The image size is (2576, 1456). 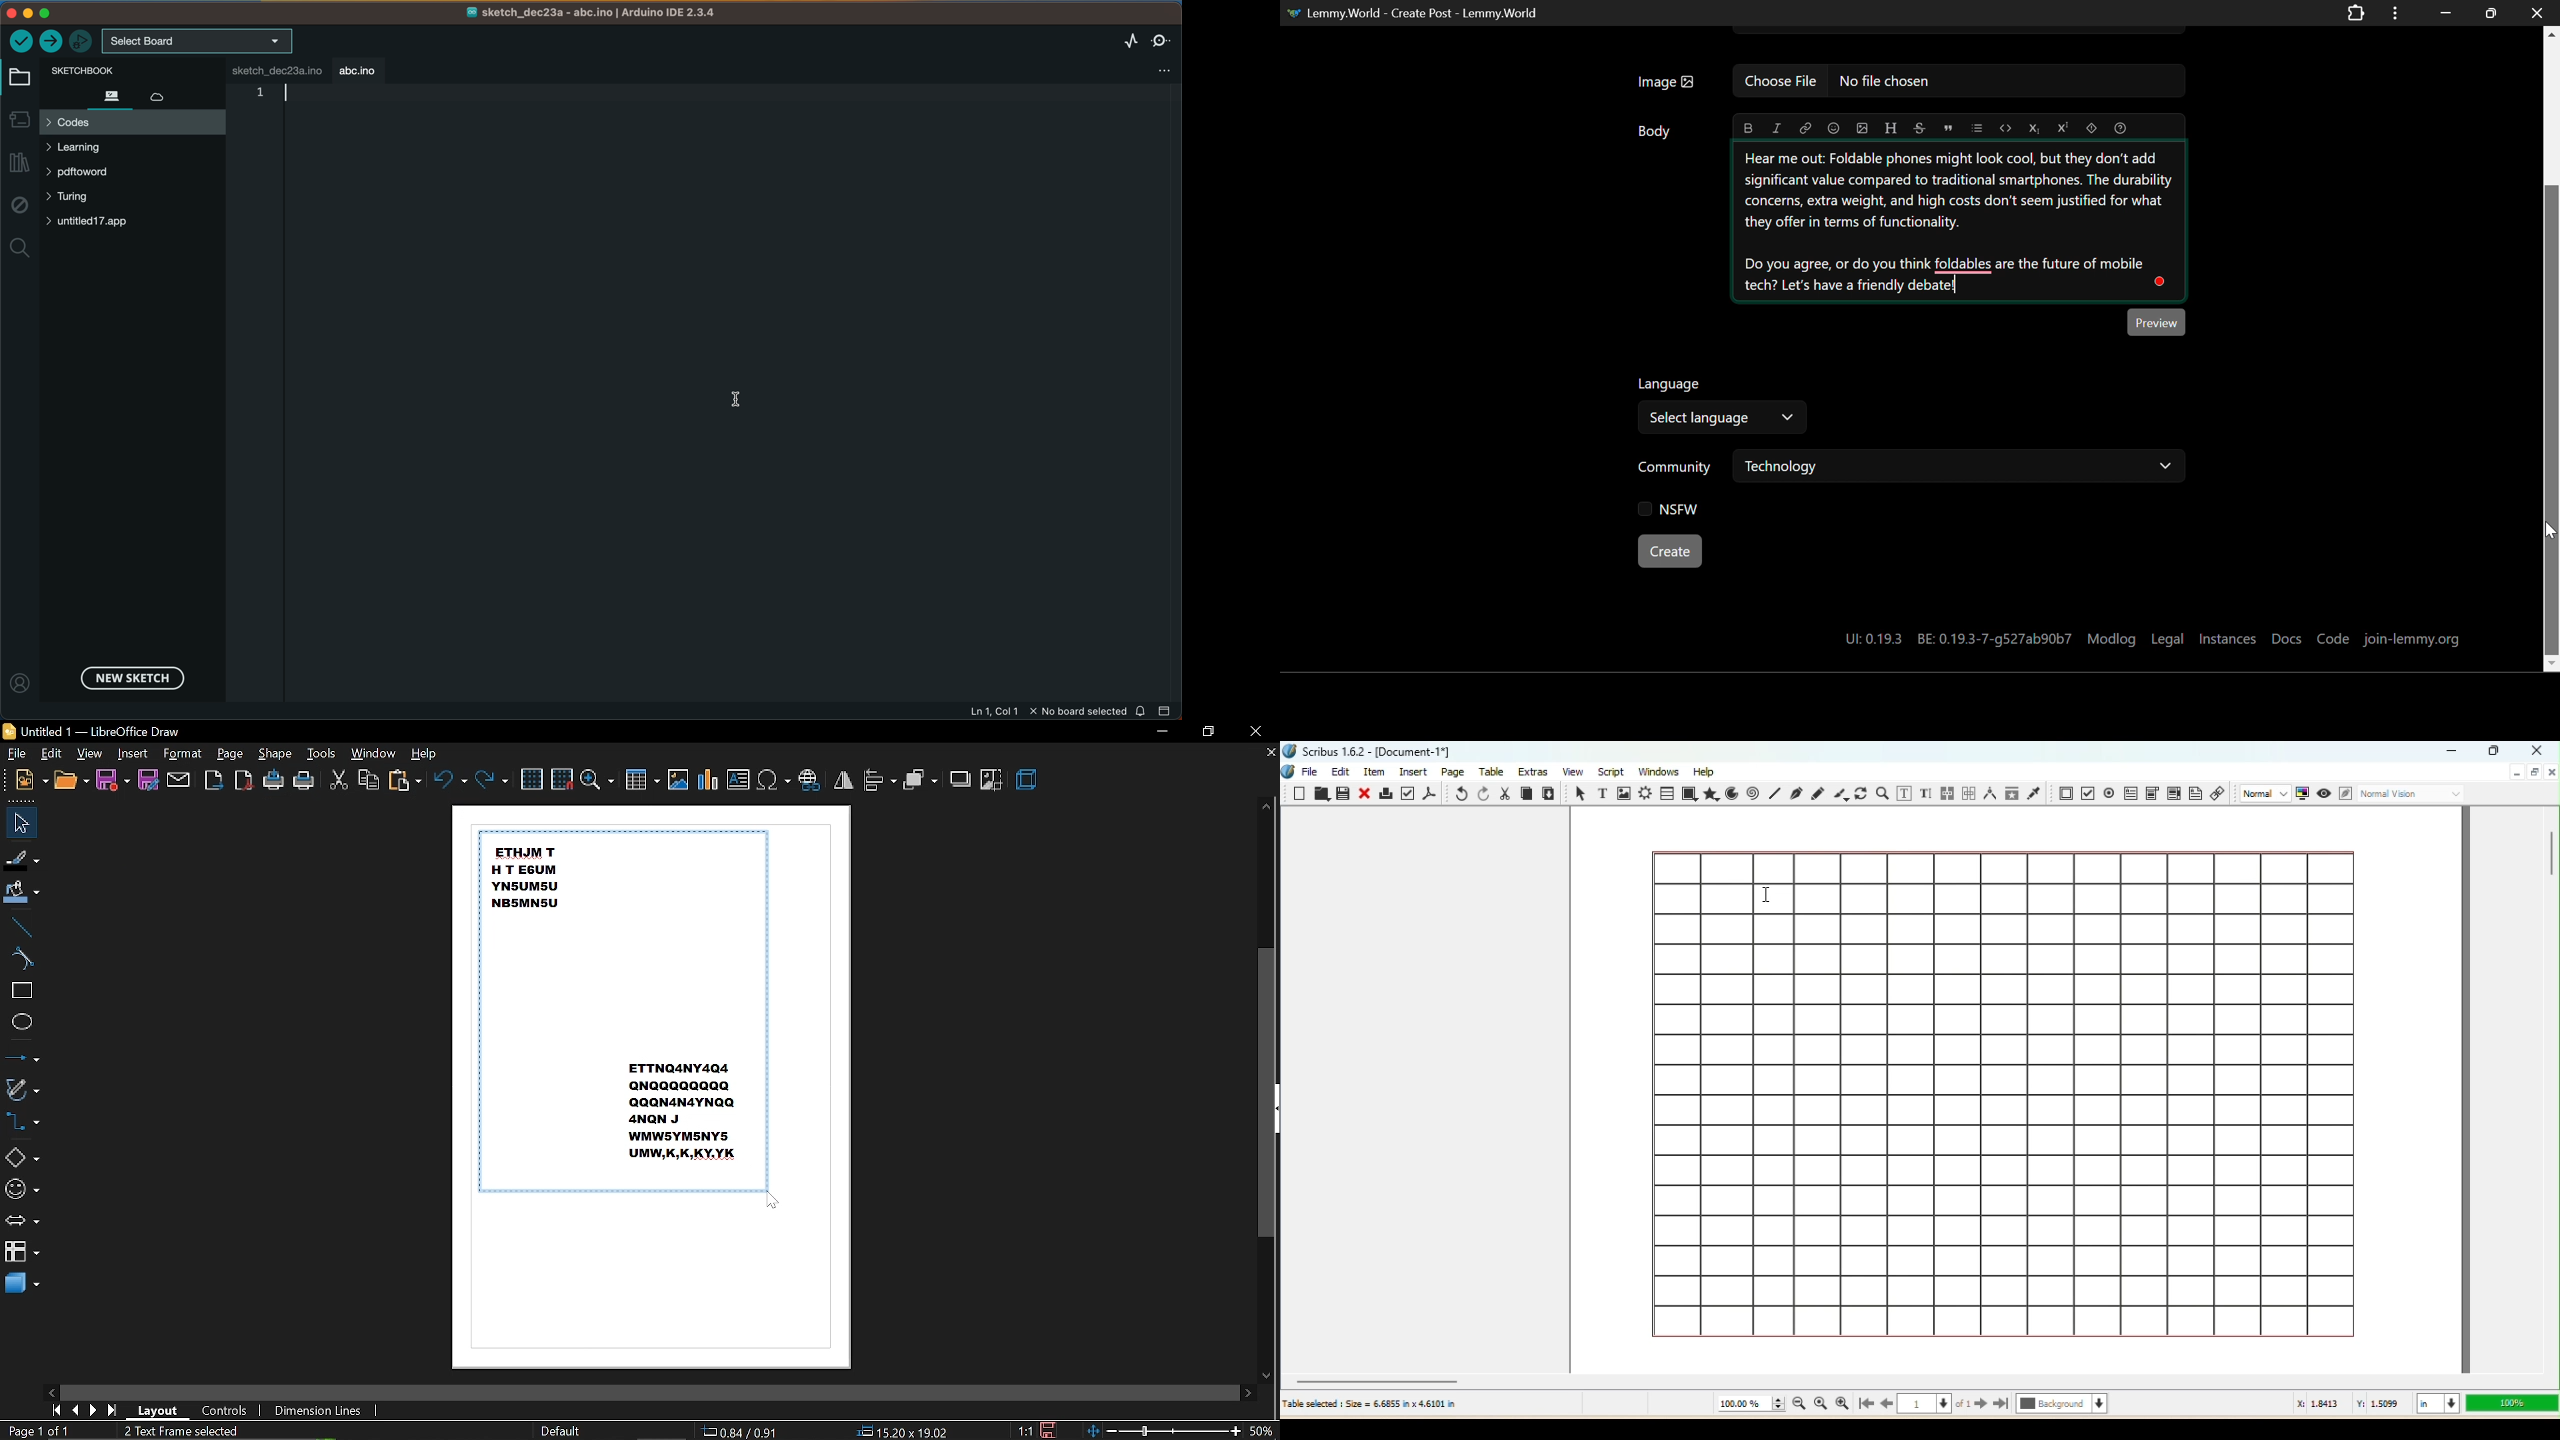 What do you see at coordinates (18, 754) in the screenshot?
I see `file` at bounding box center [18, 754].